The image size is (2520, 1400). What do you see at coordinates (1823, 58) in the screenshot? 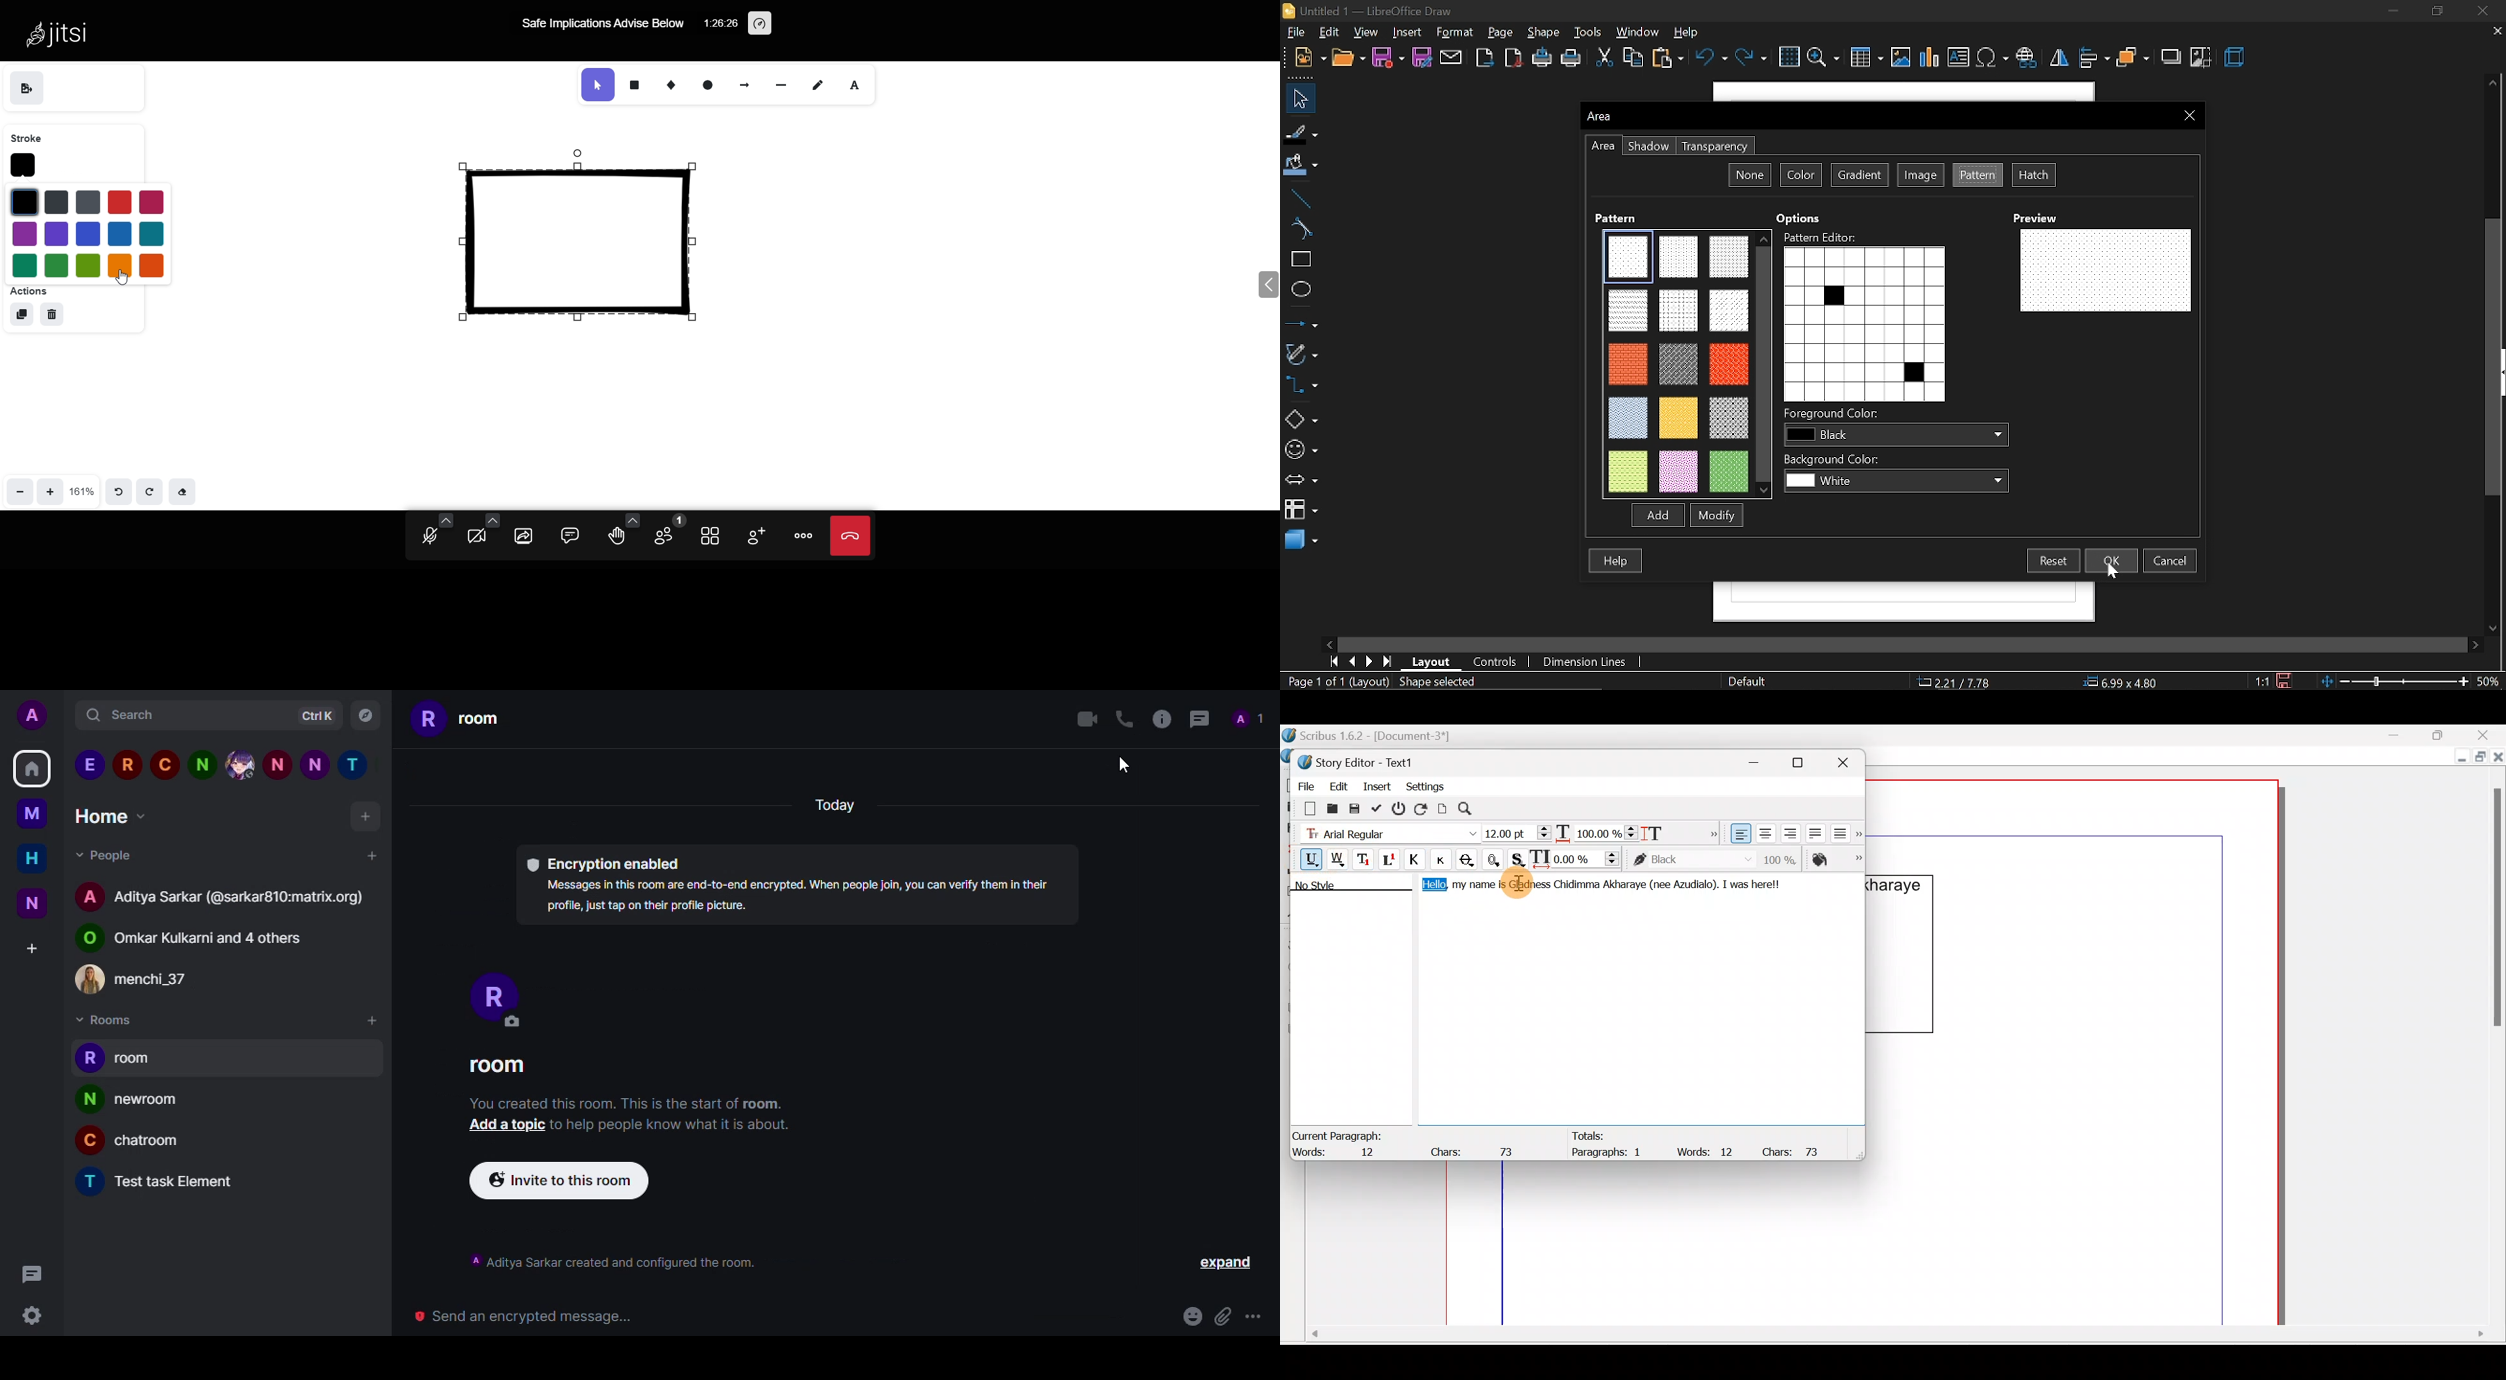
I see `zoom` at bounding box center [1823, 58].